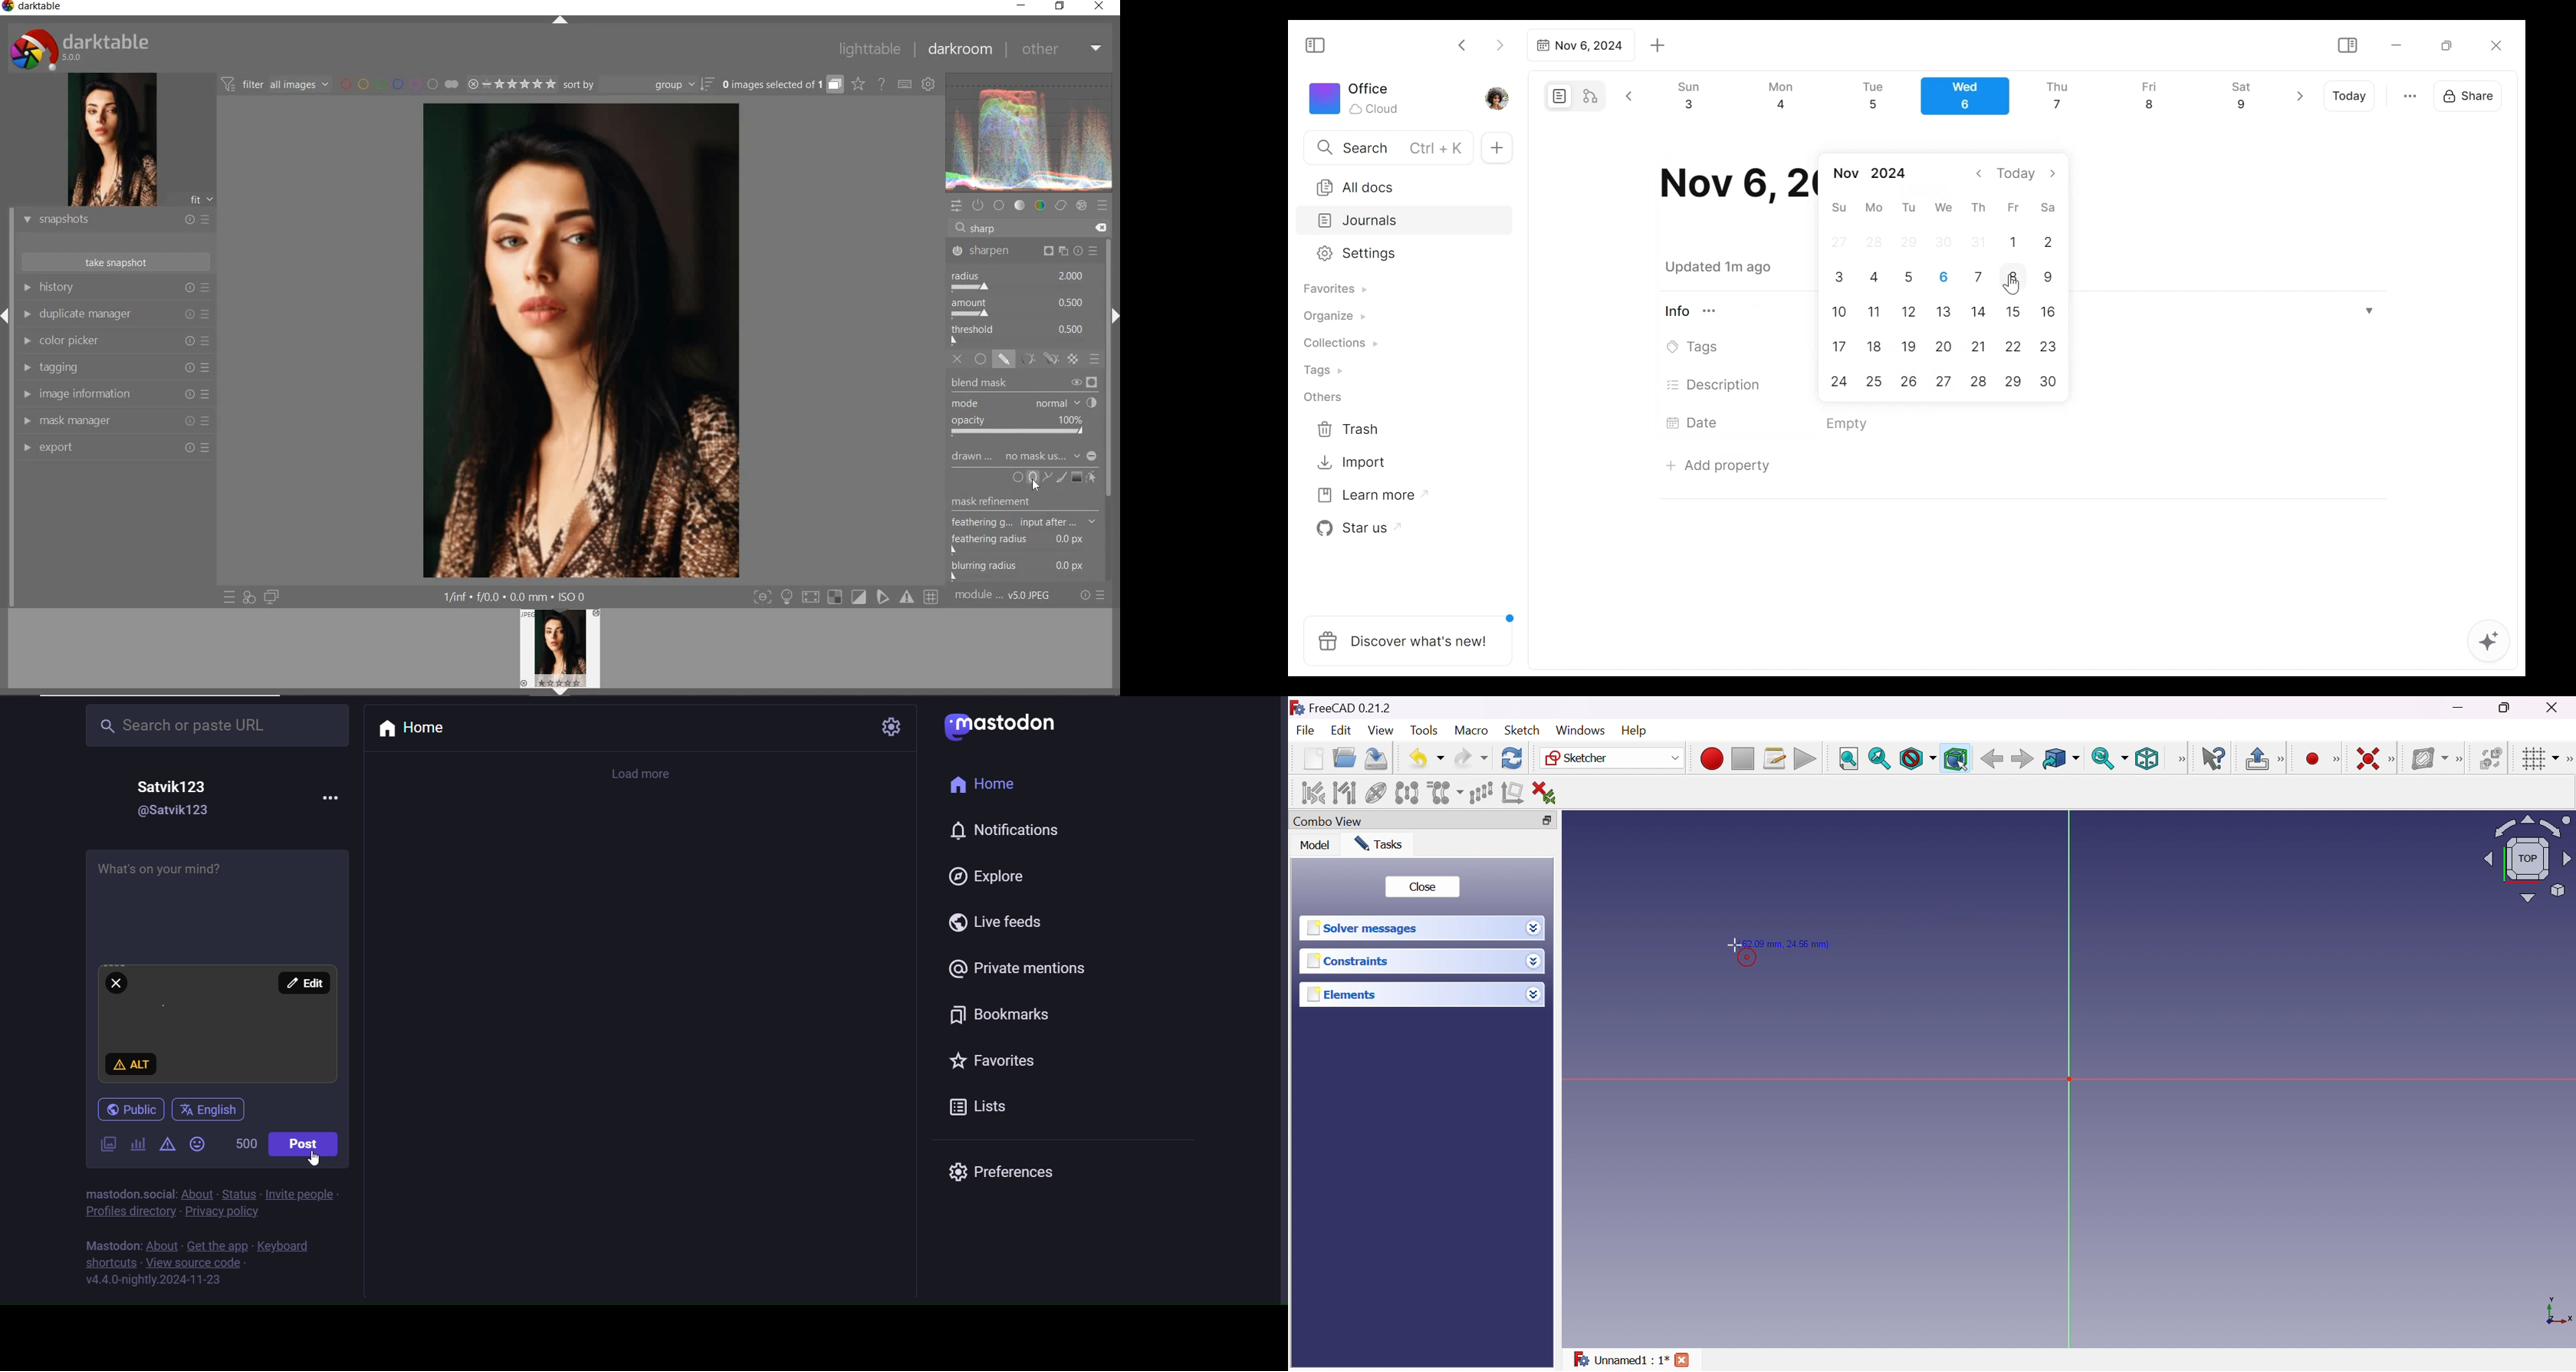  I want to click on presets, so click(1104, 207).